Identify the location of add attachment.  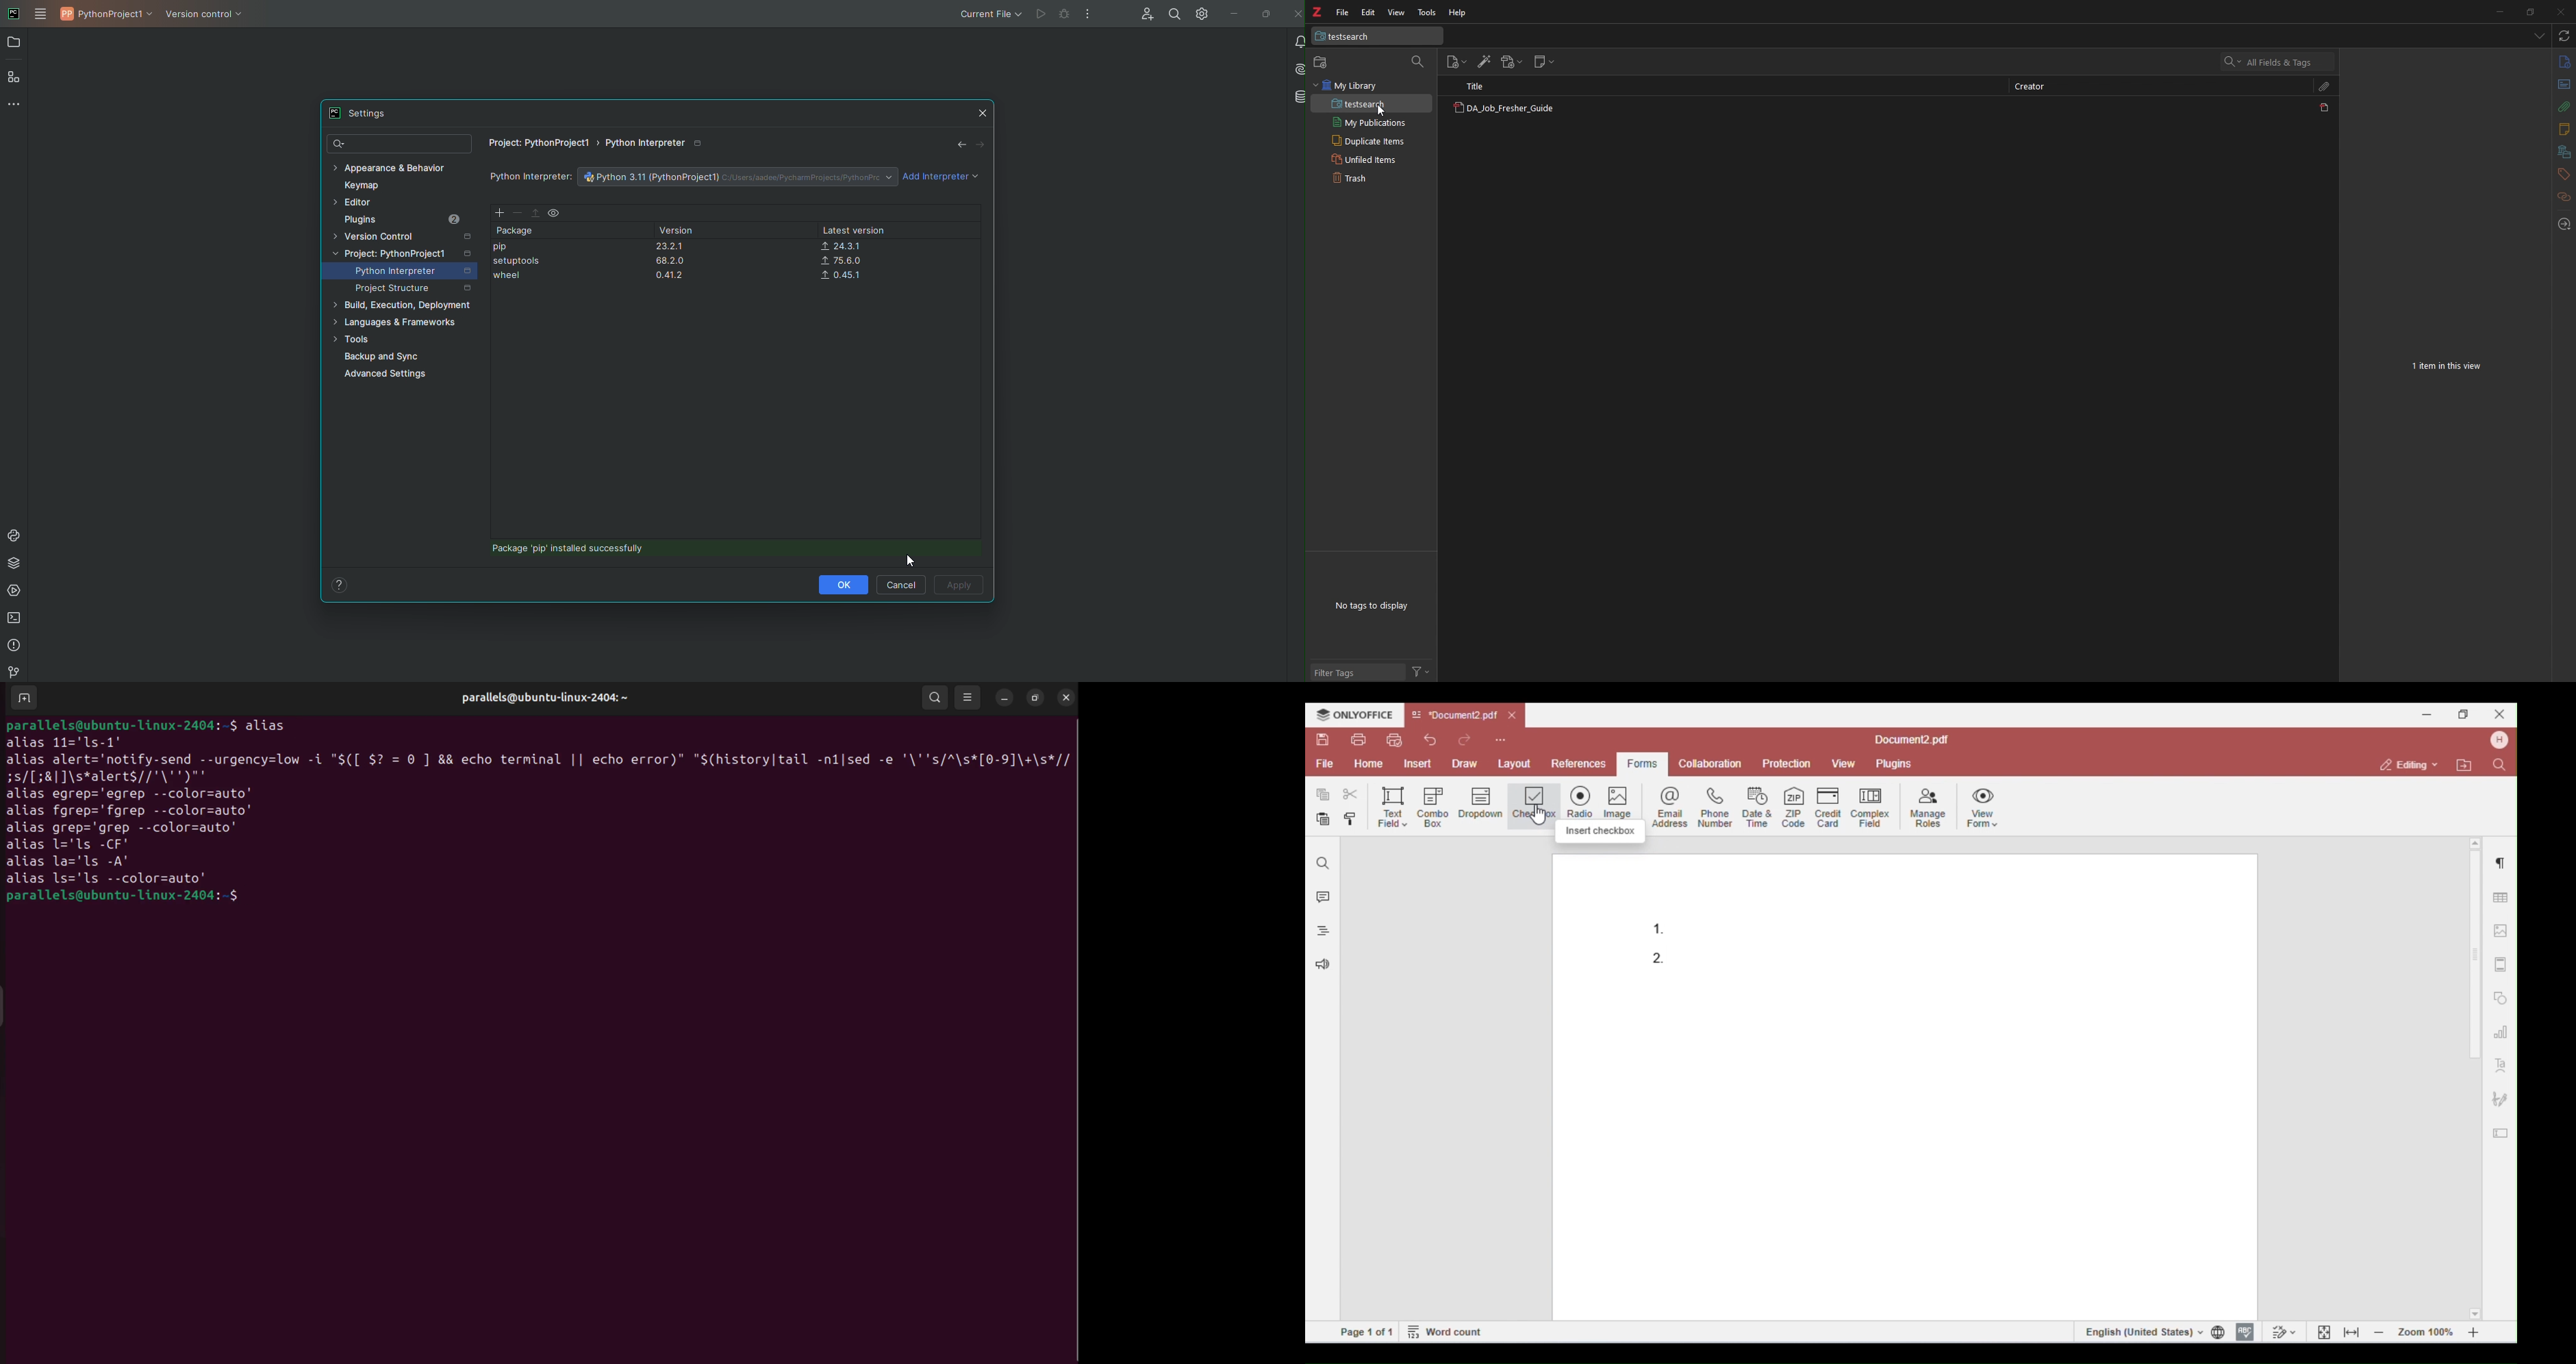
(1512, 62).